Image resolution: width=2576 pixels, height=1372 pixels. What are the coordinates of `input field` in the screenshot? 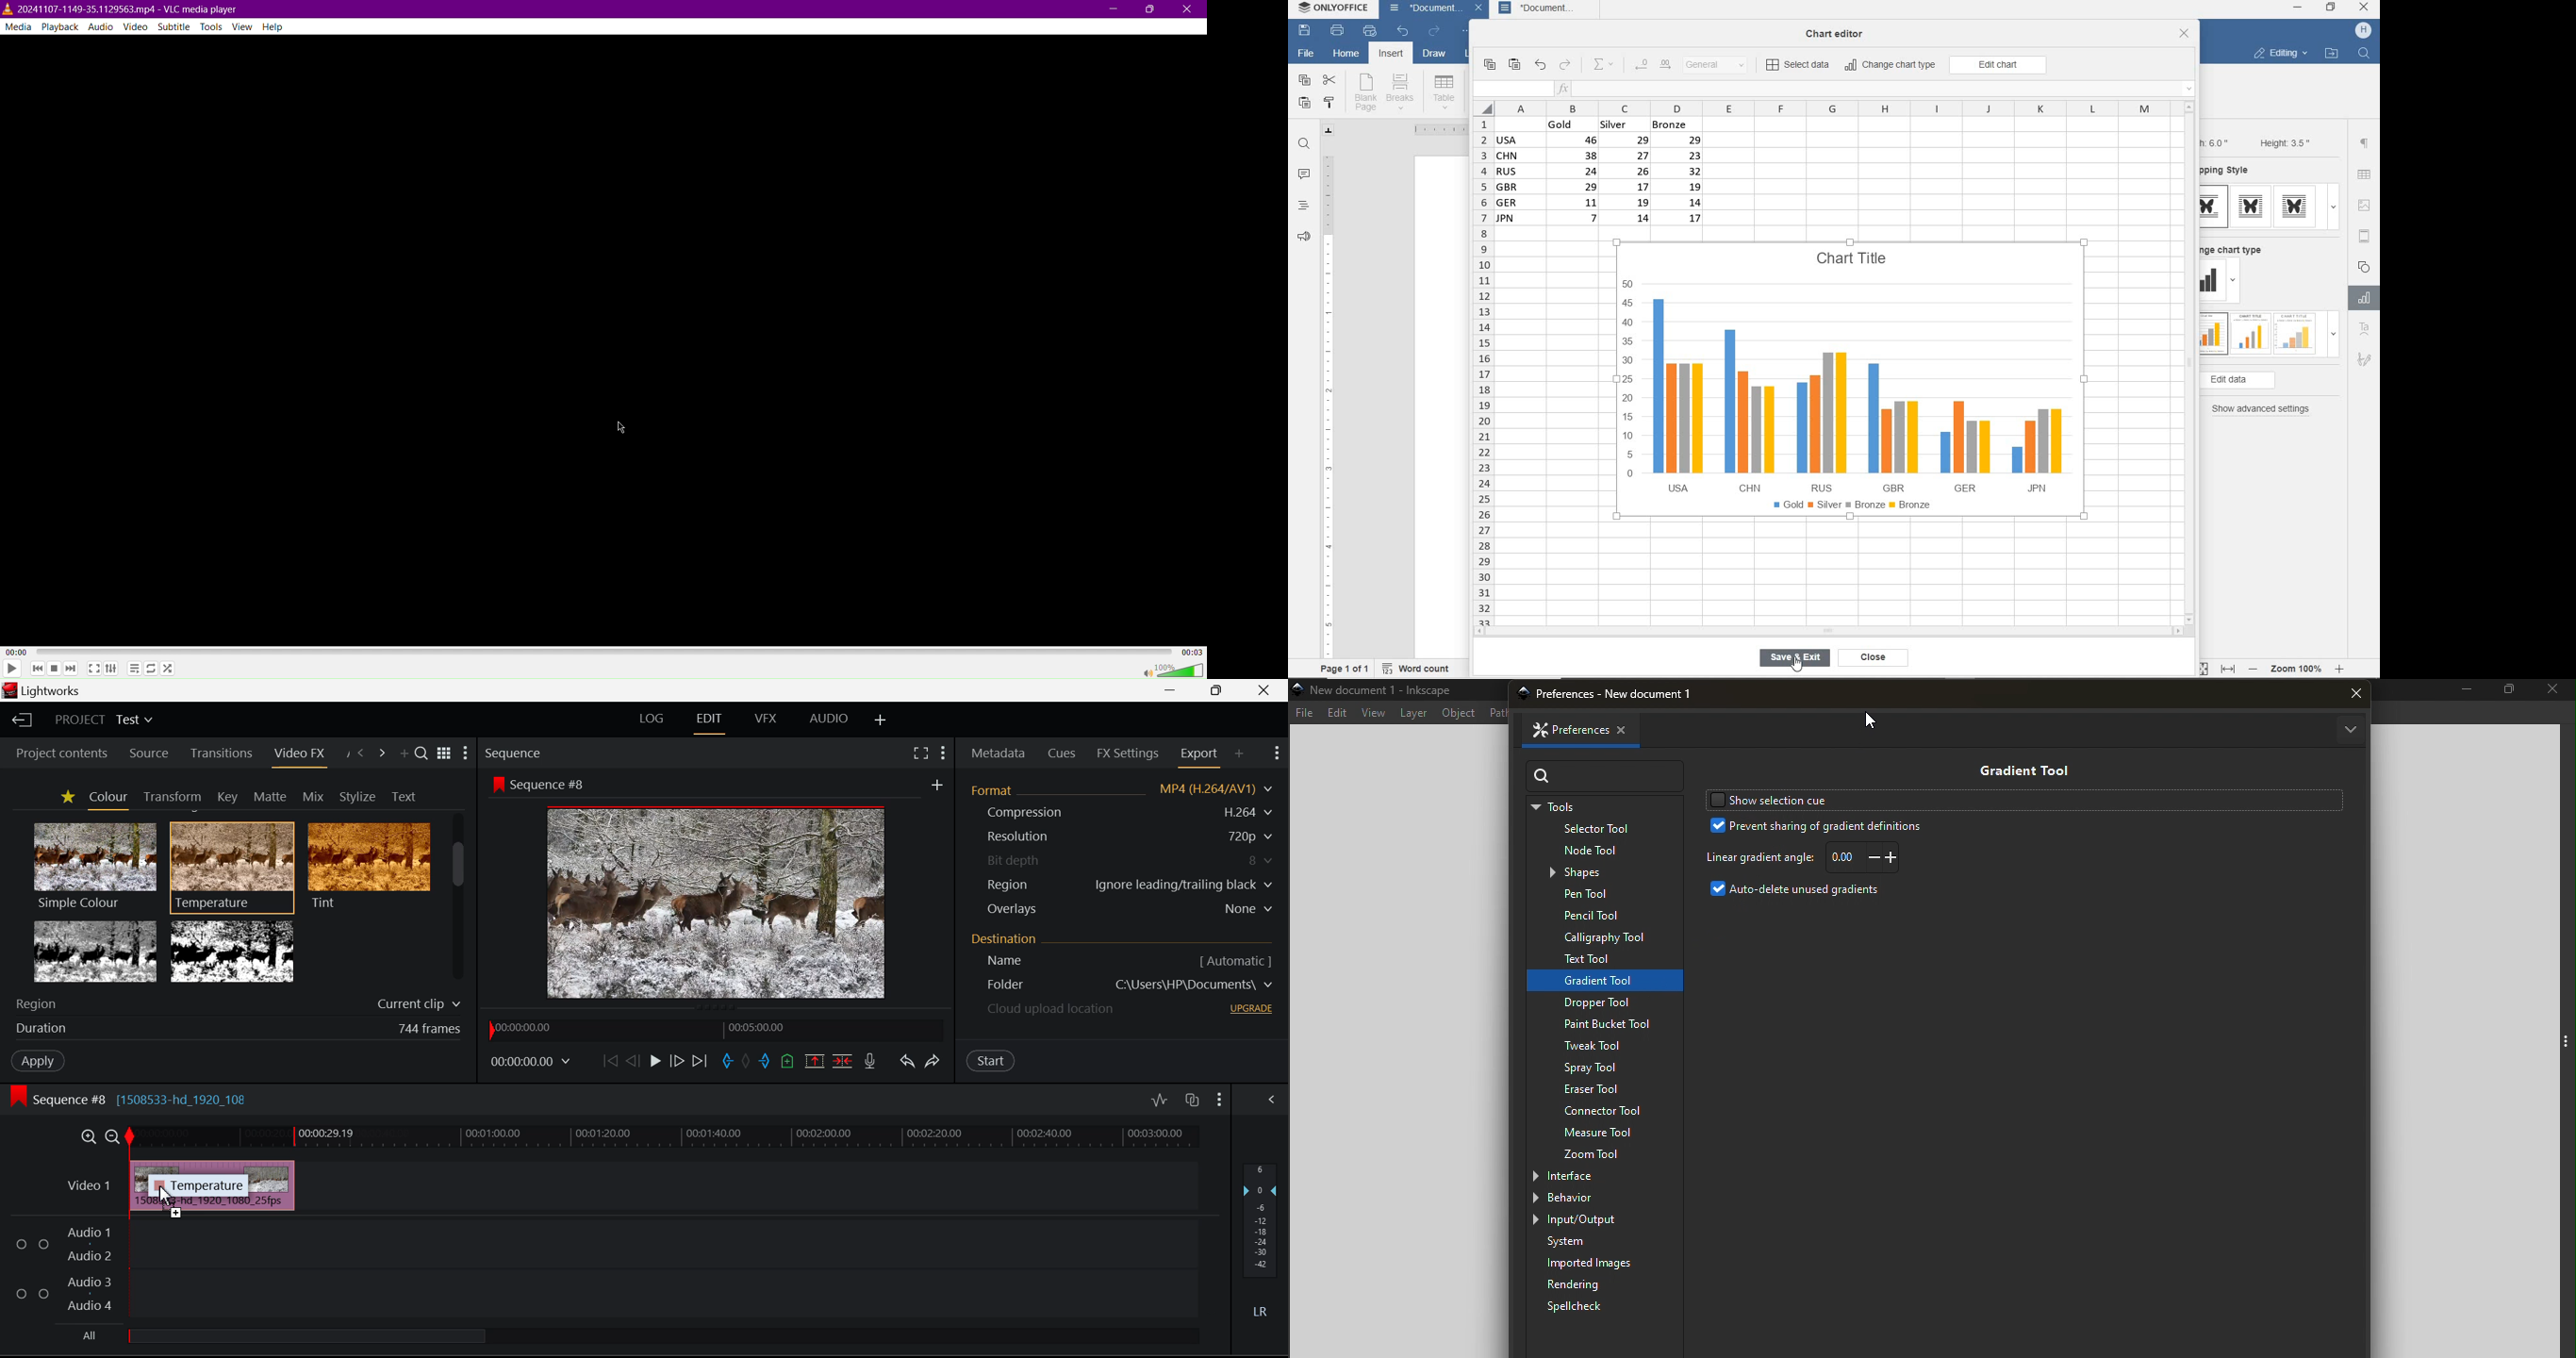 It's located at (1512, 89).